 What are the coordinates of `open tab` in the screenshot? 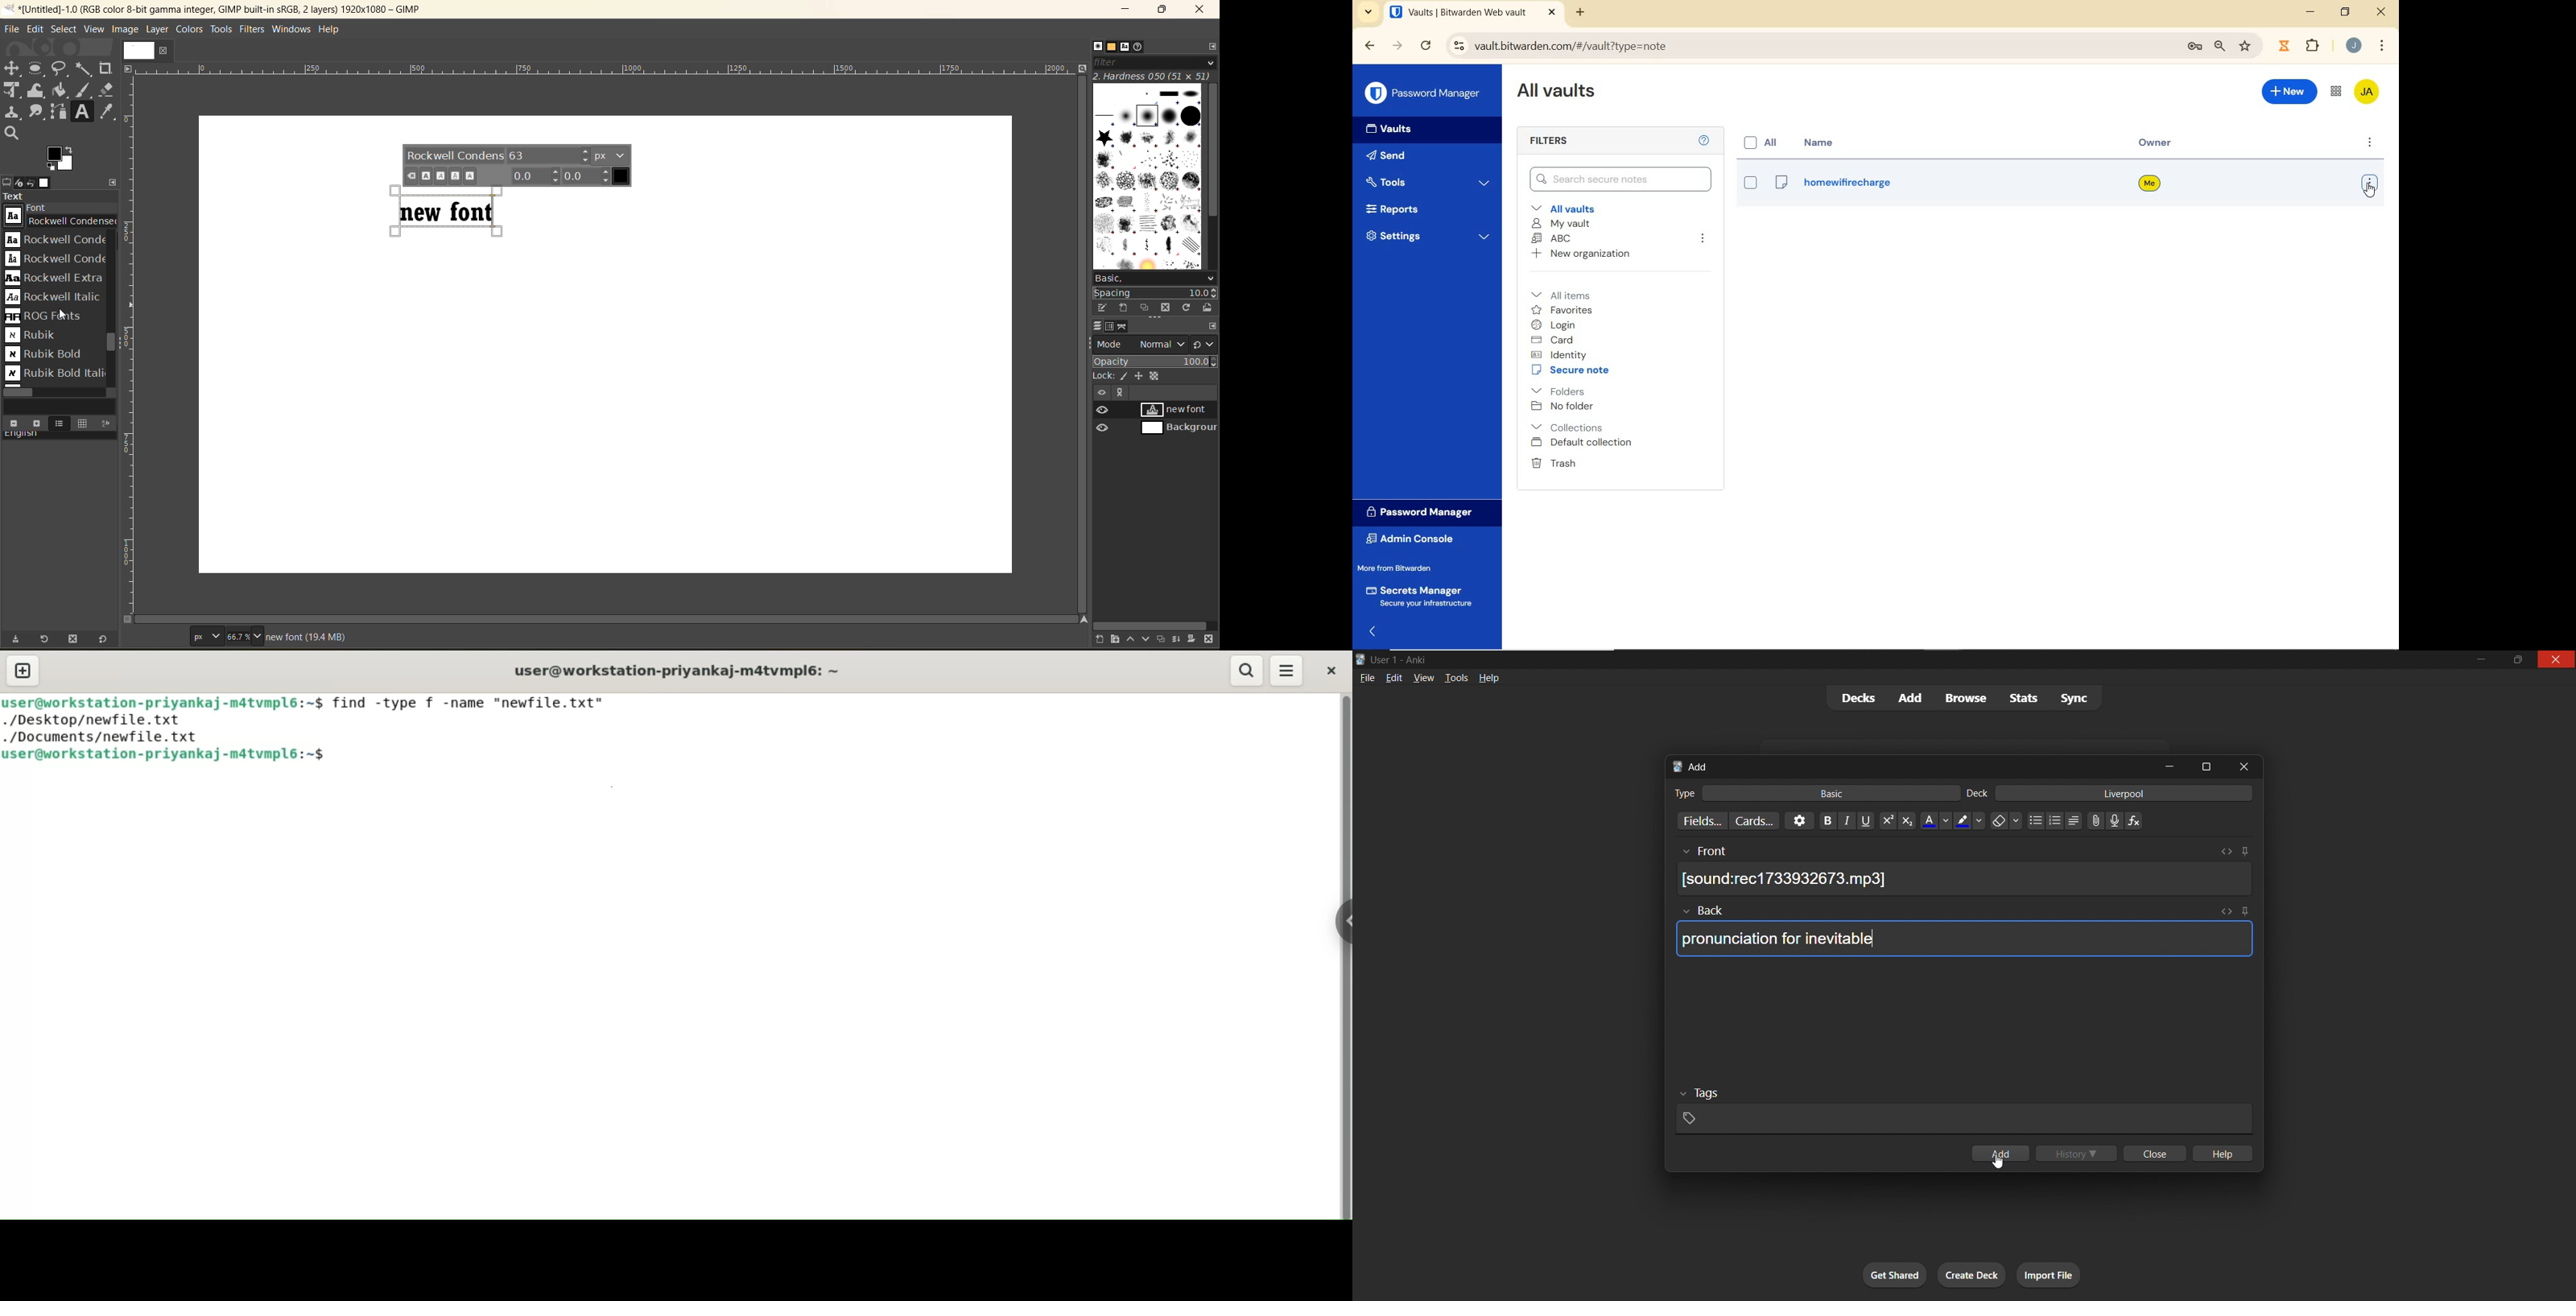 It's located at (1473, 12).